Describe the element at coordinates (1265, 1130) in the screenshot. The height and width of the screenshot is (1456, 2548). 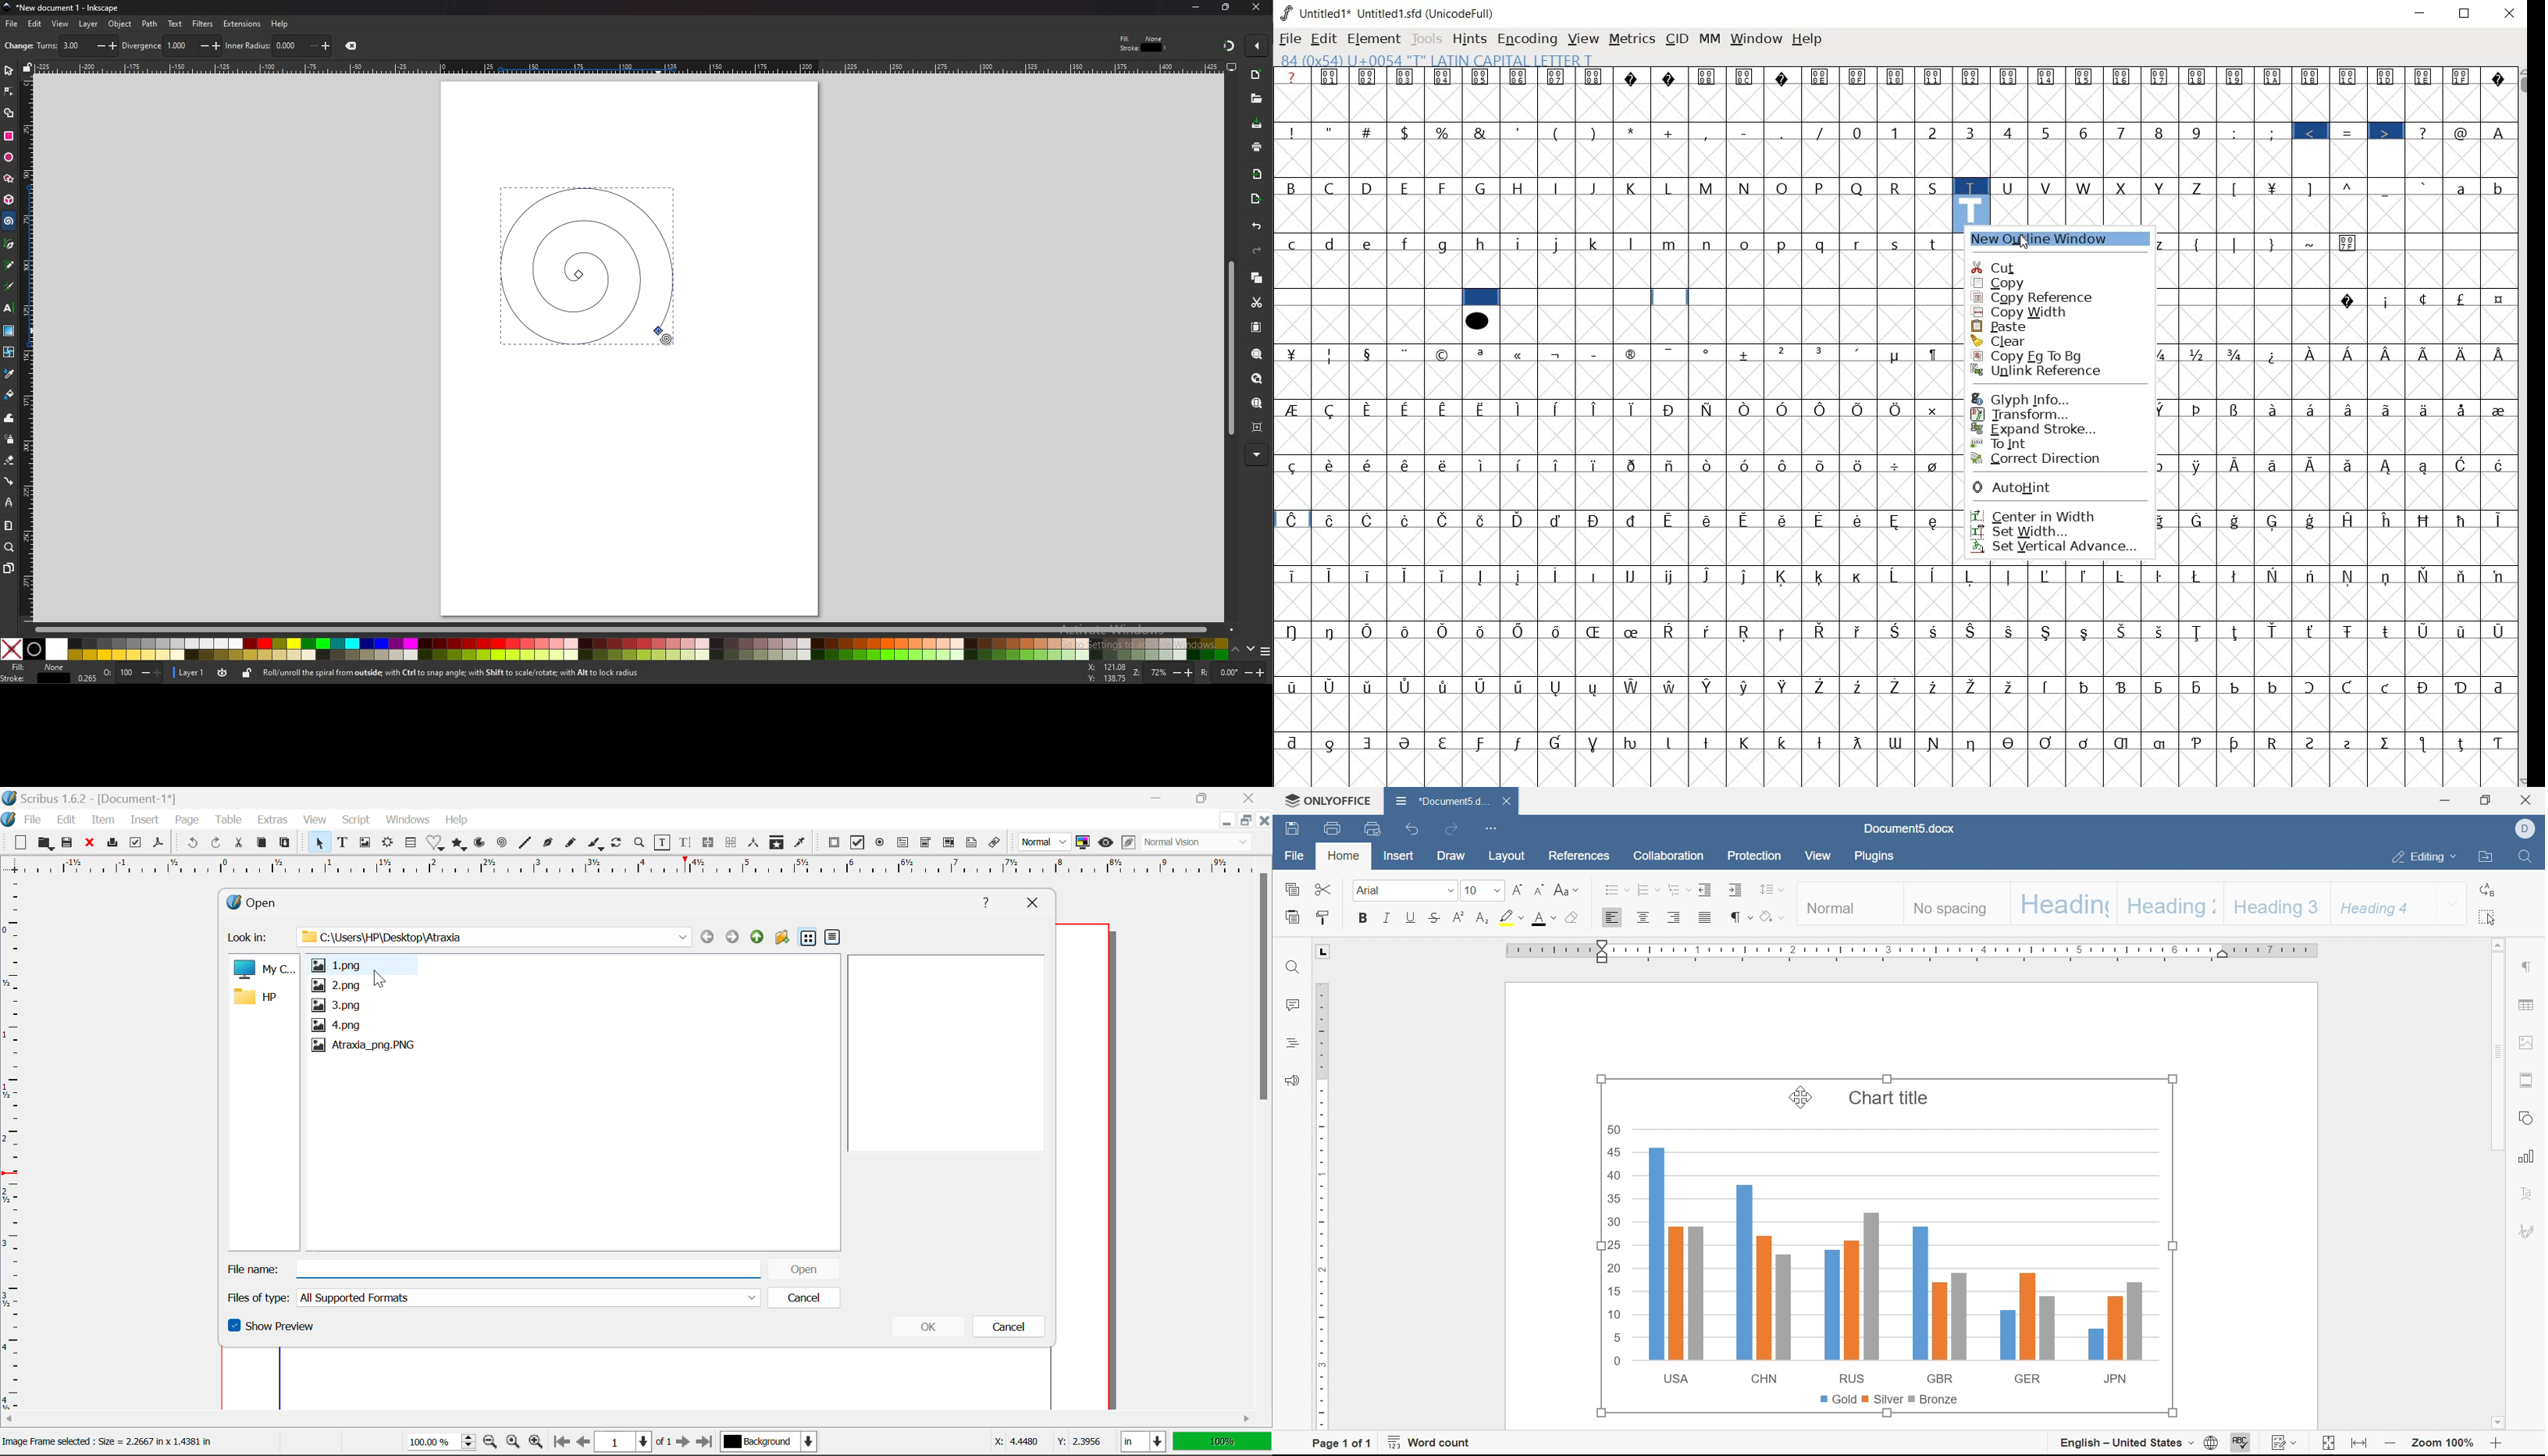
I see `Scroll Bar` at that location.